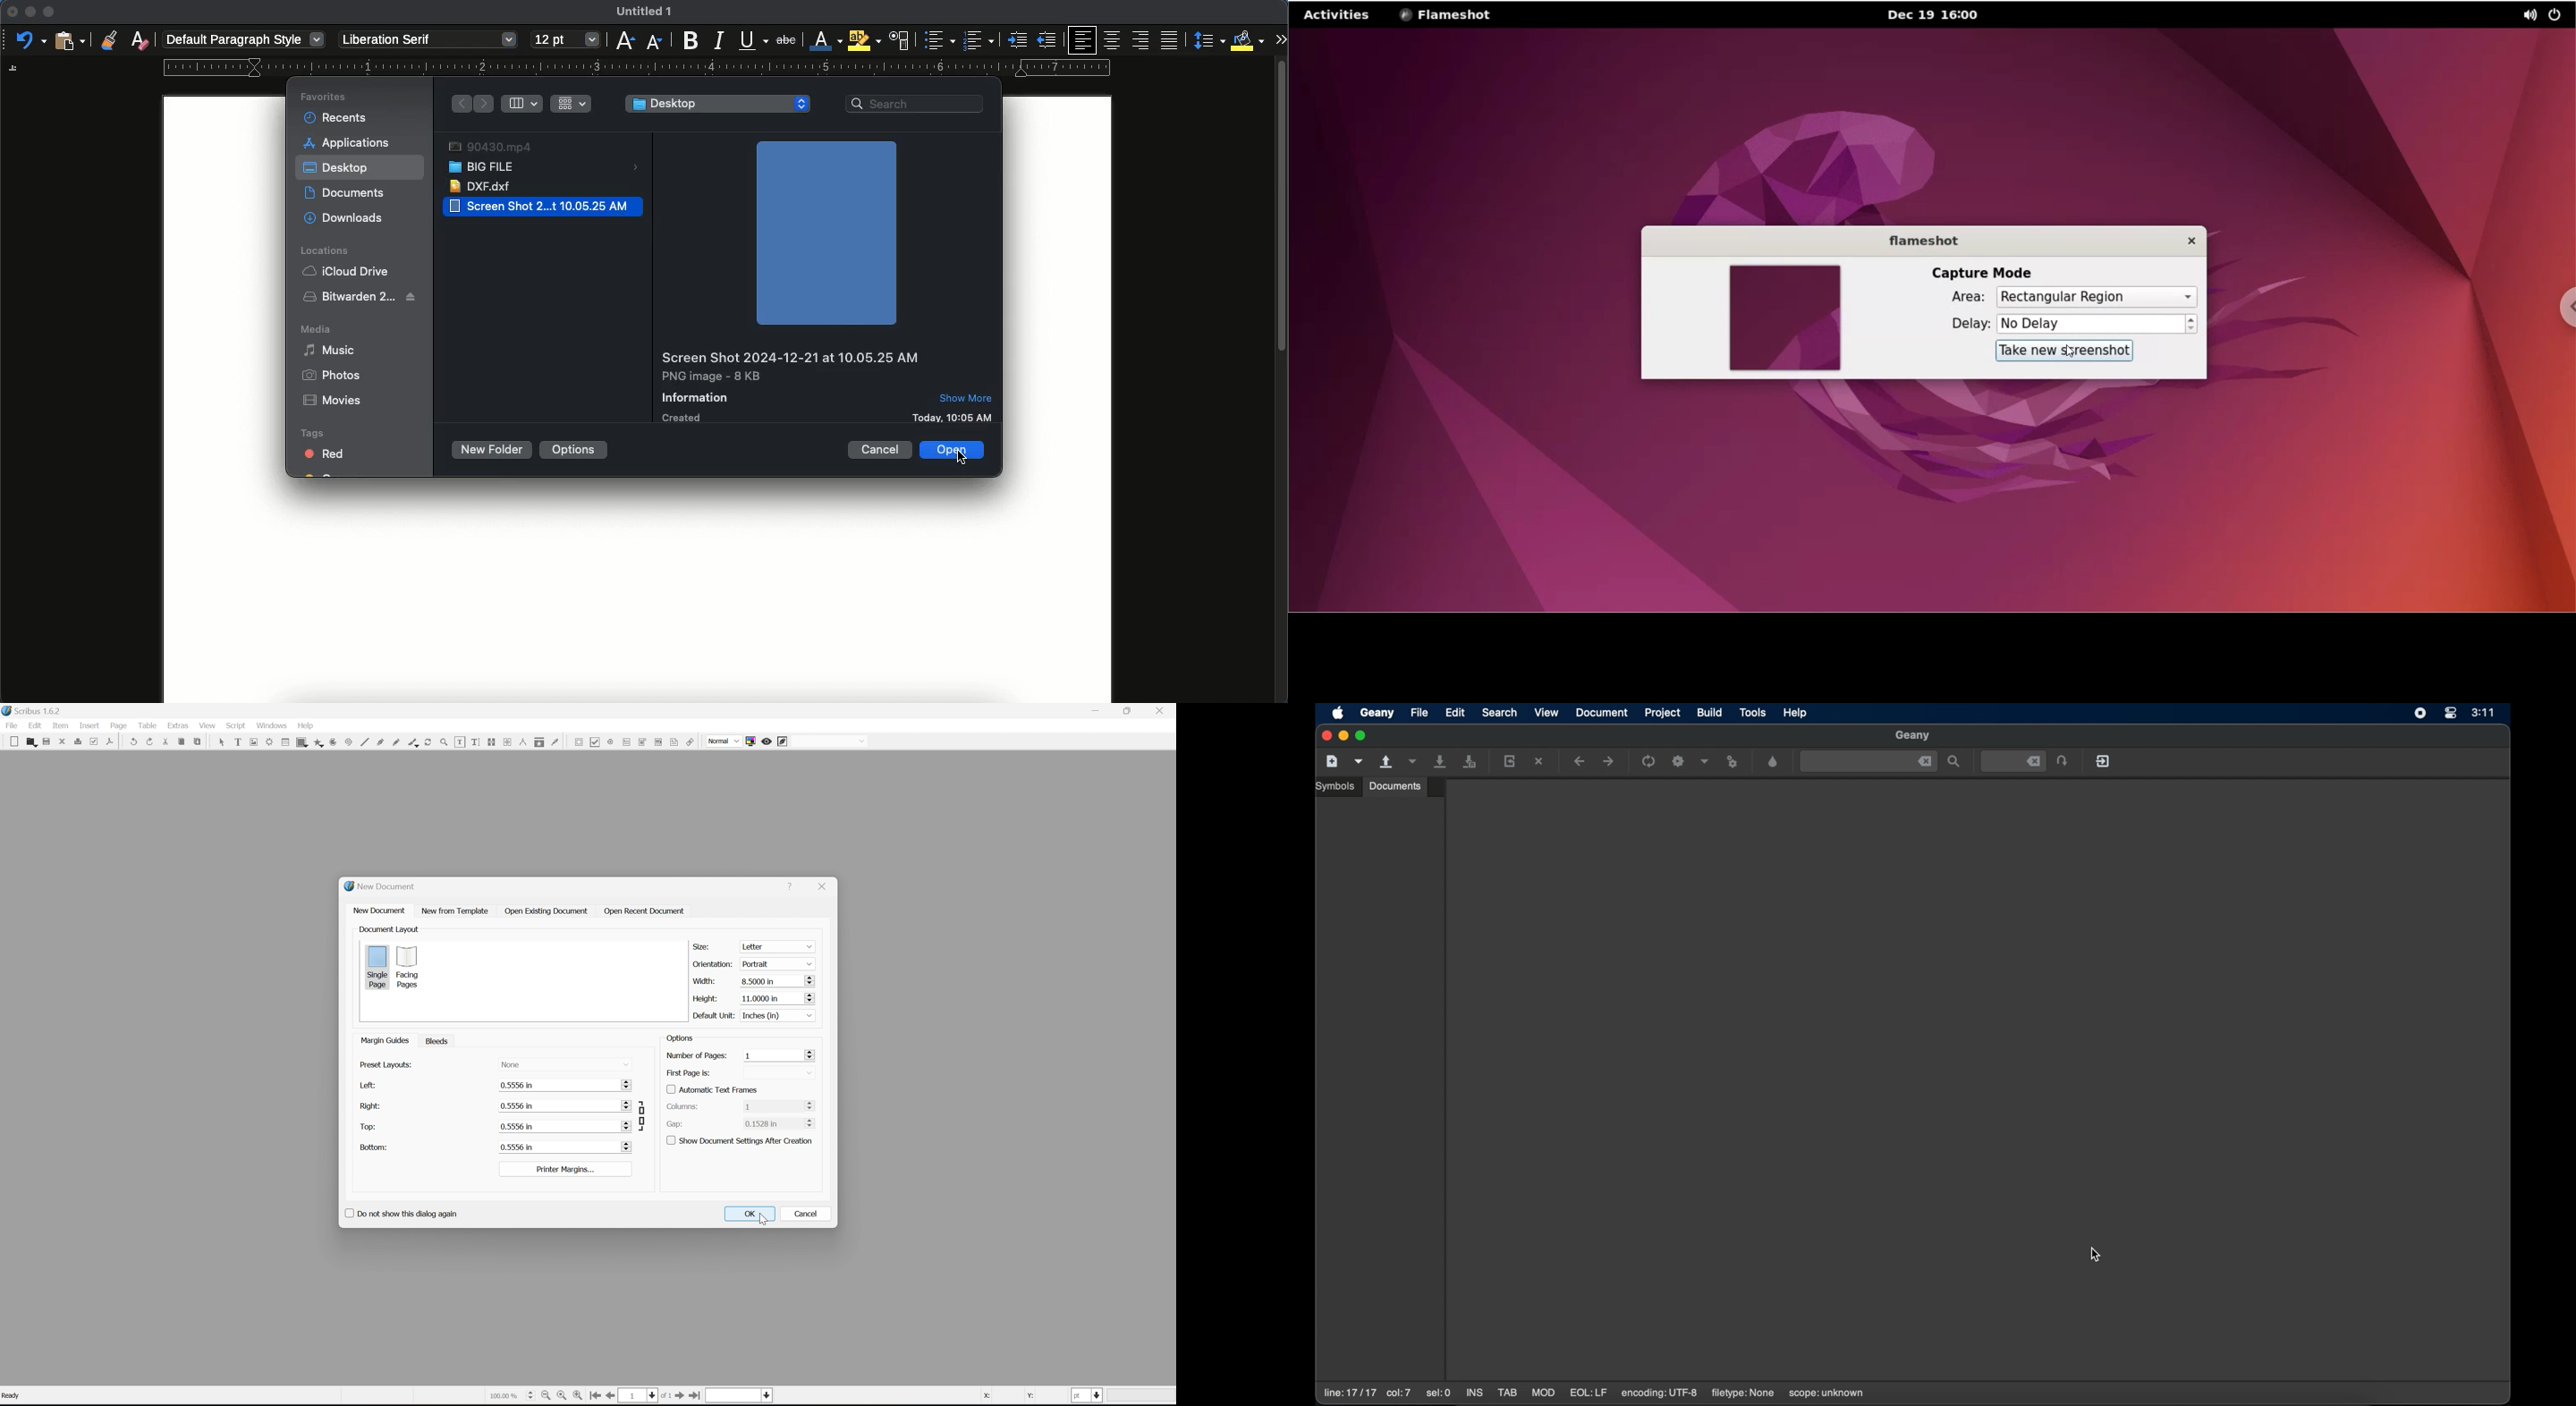 The height and width of the screenshot is (1428, 2576). Describe the element at coordinates (562, 1147) in the screenshot. I see `0.556 in` at that location.